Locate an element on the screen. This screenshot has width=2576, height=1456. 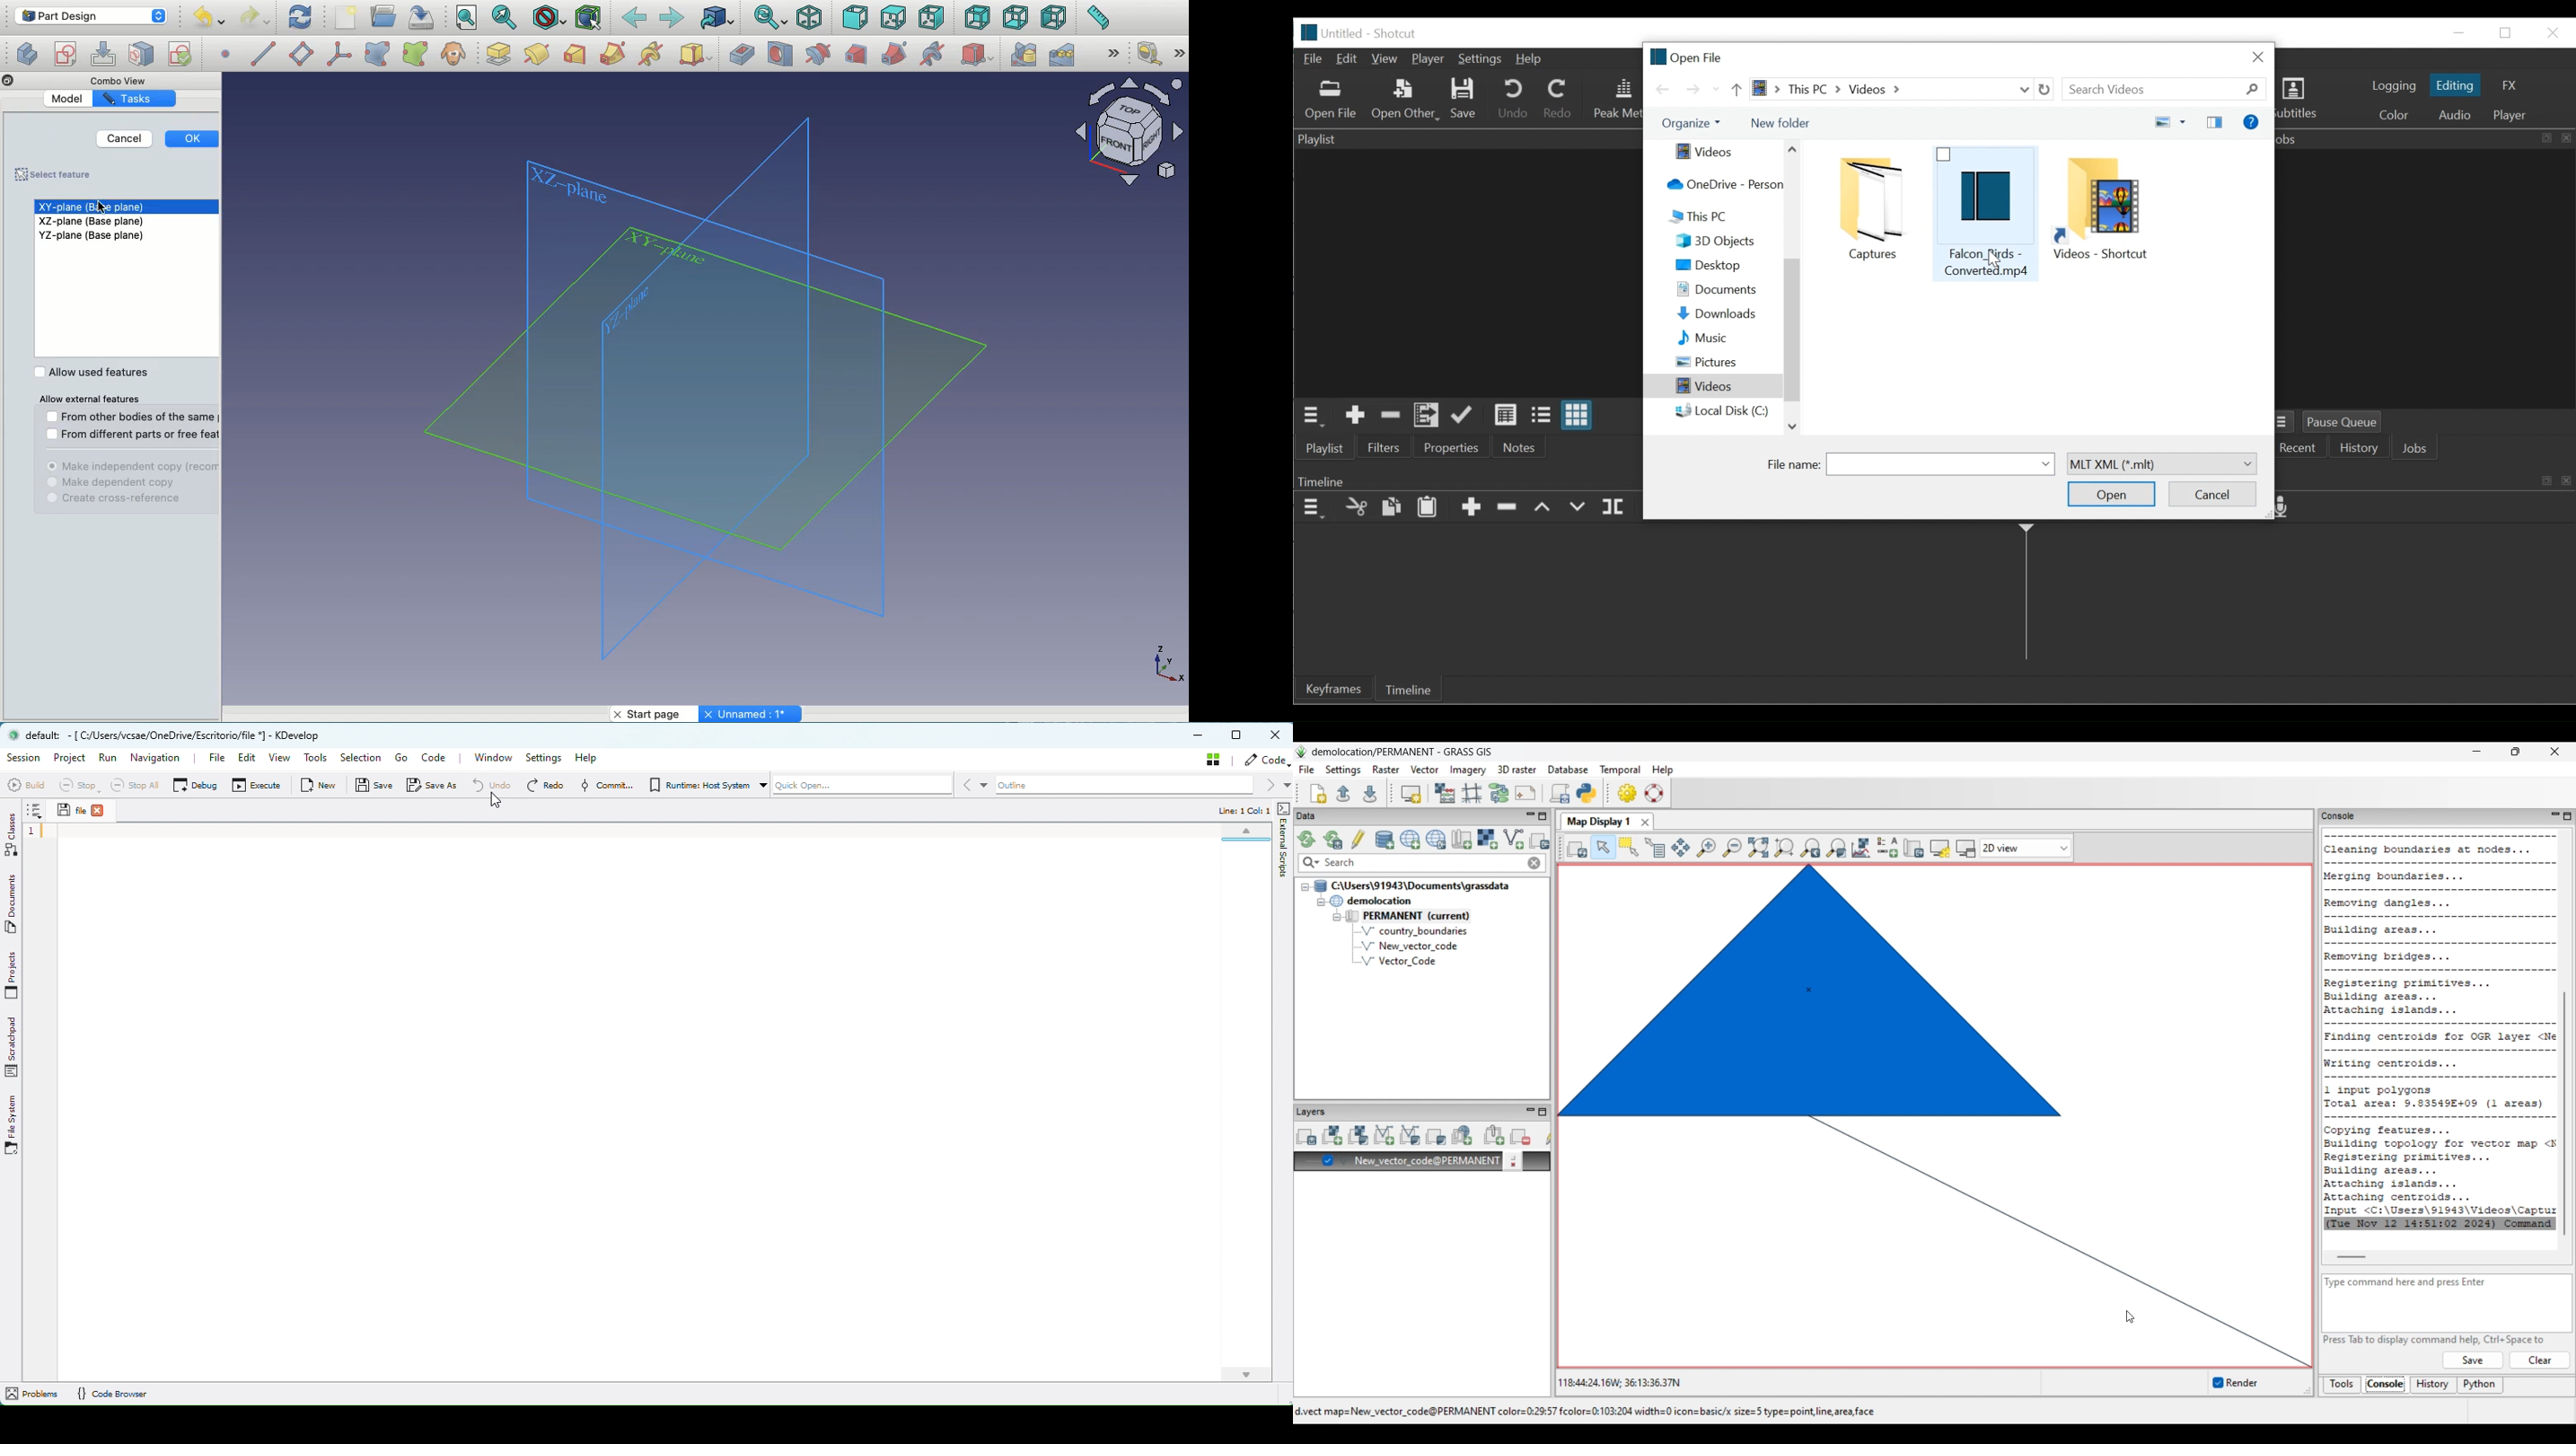
Pocket is located at coordinates (742, 54).